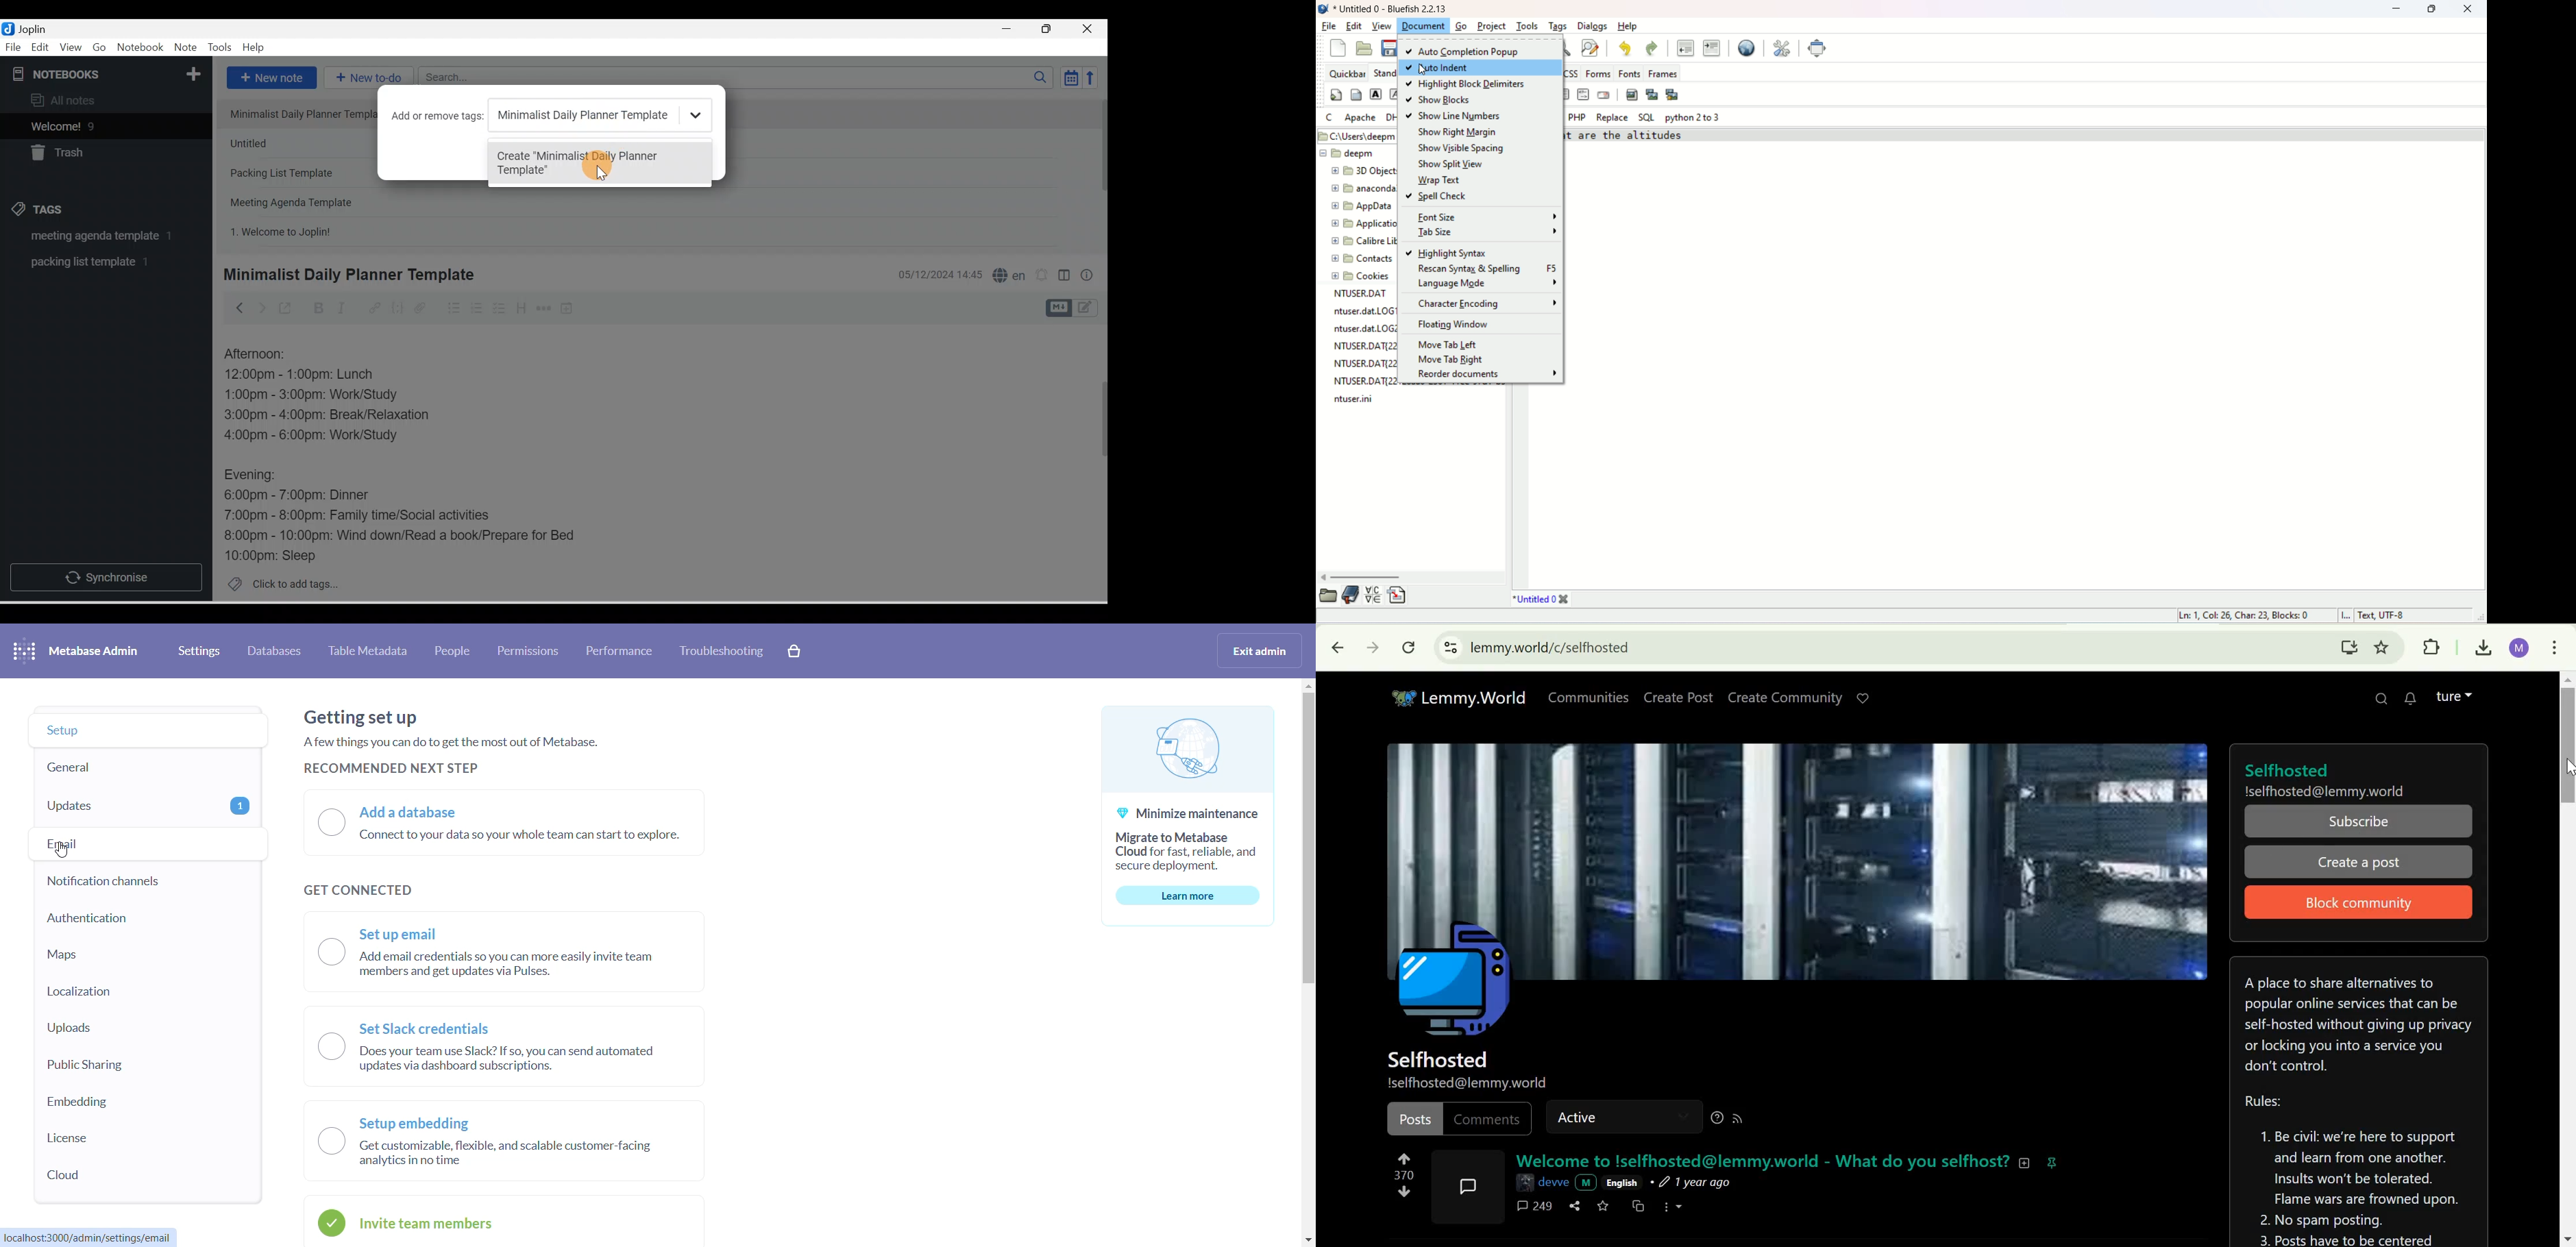 This screenshot has height=1260, width=2576. What do you see at coordinates (1376, 93) in the screenshot?
I see `strong` at bounding box center [1376, 93].